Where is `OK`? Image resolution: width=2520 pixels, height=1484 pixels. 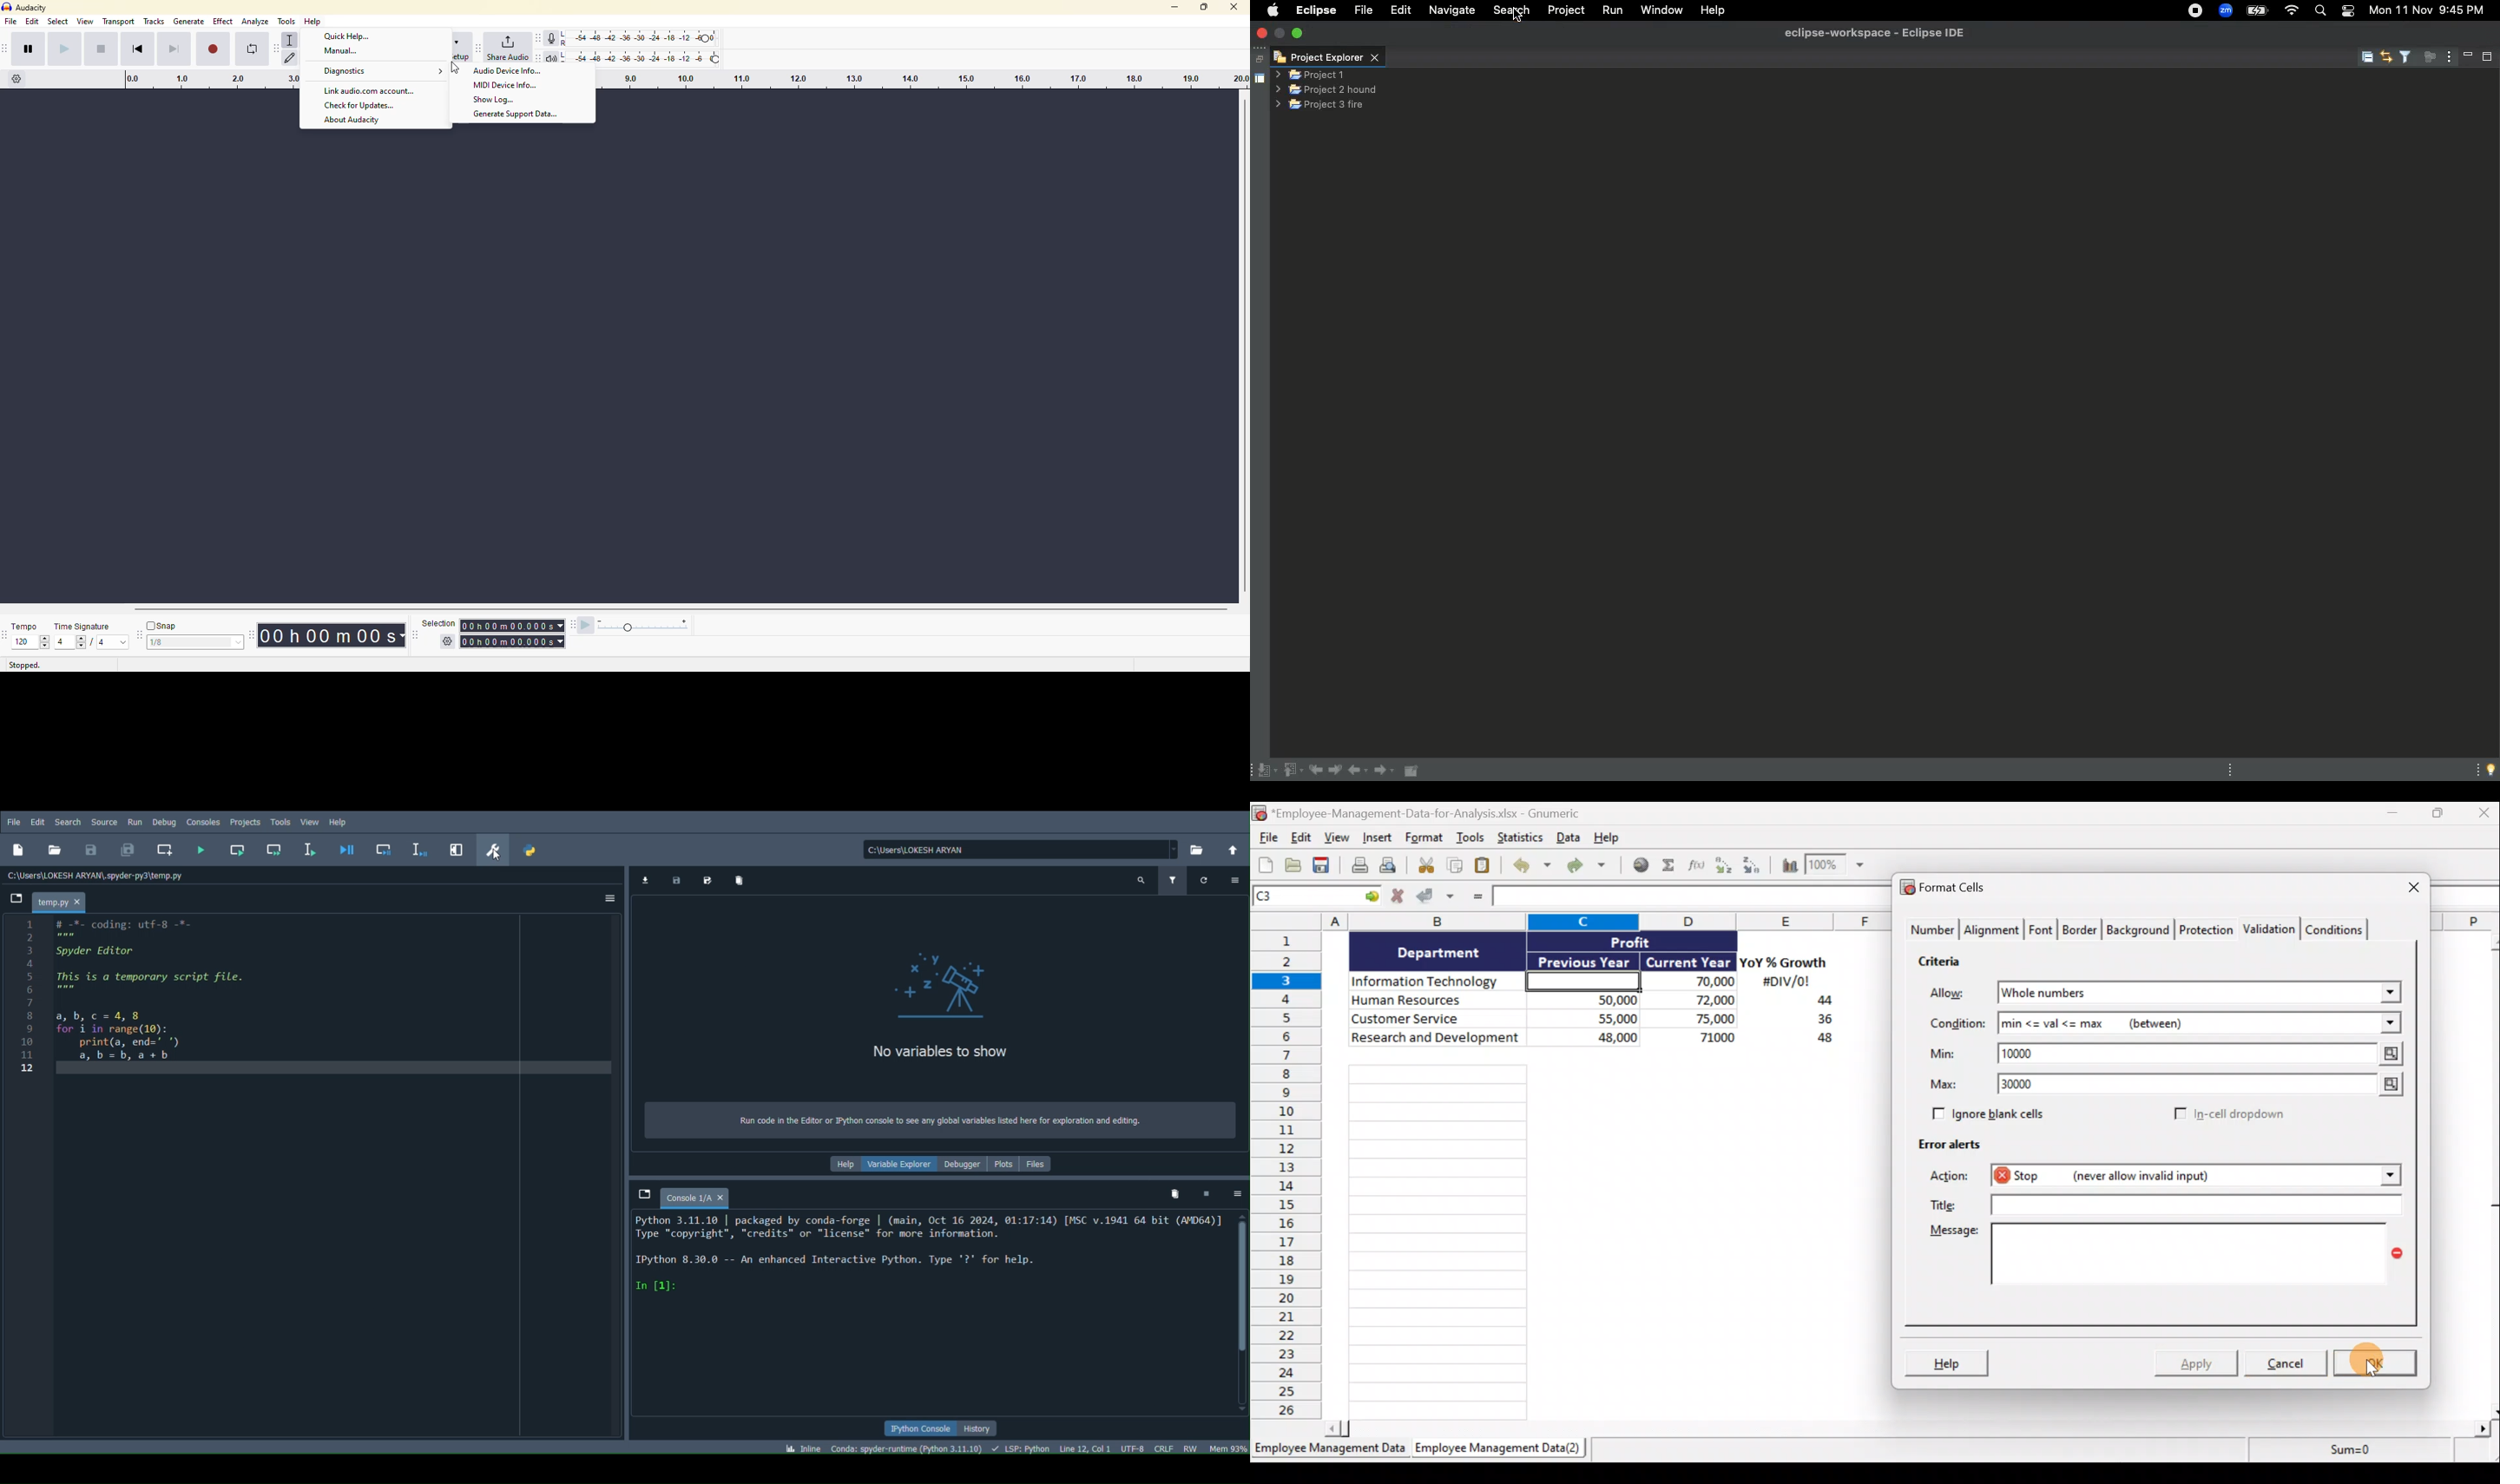
OK is located at coordinates (2376, 1362).